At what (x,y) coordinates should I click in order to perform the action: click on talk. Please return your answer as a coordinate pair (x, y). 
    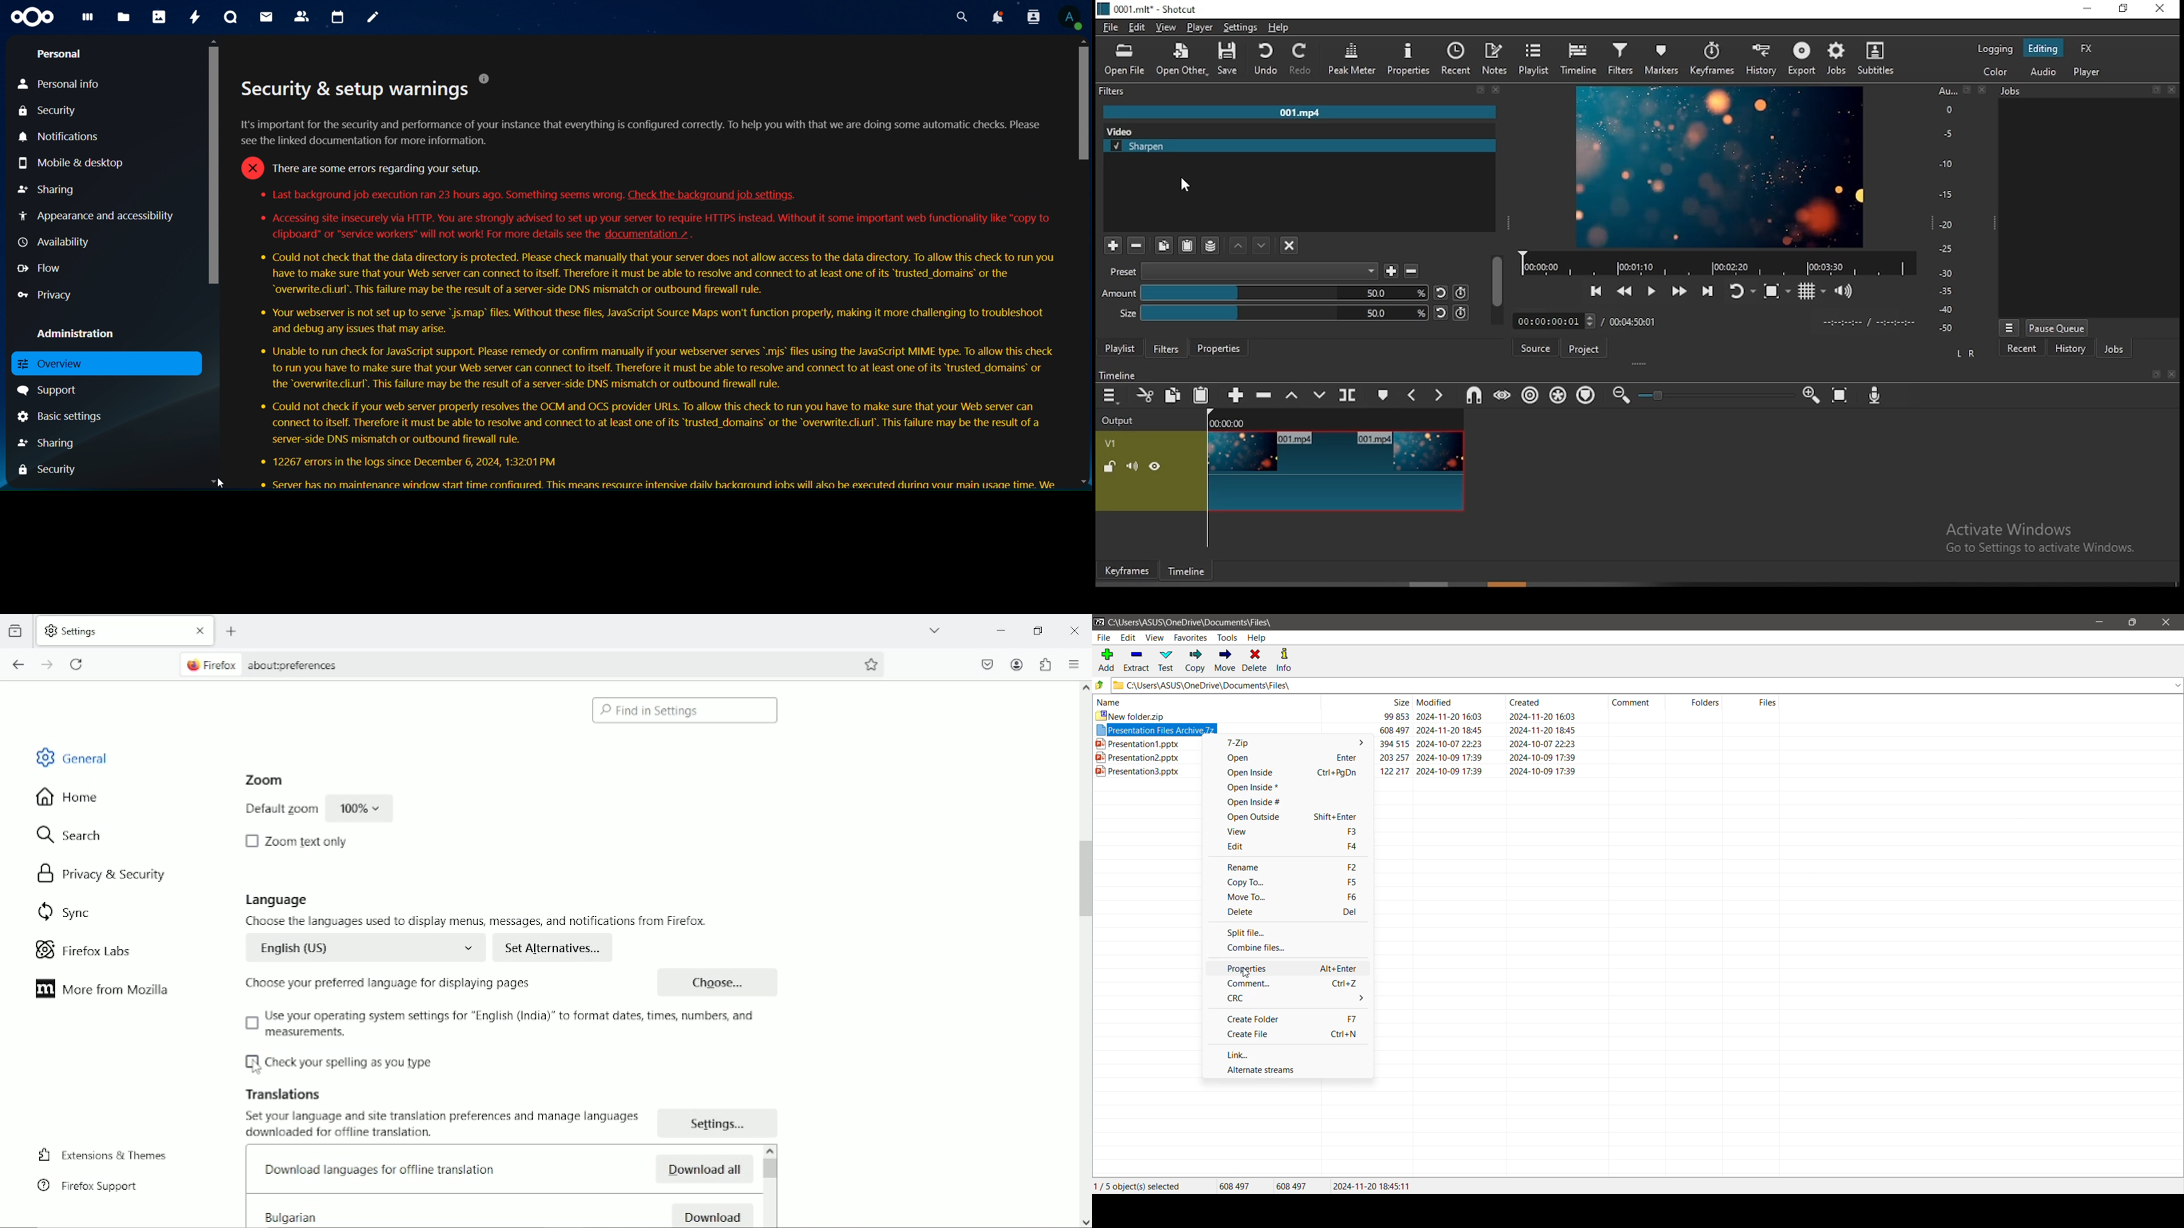
    Looking at the image, I should click on (230, 18).